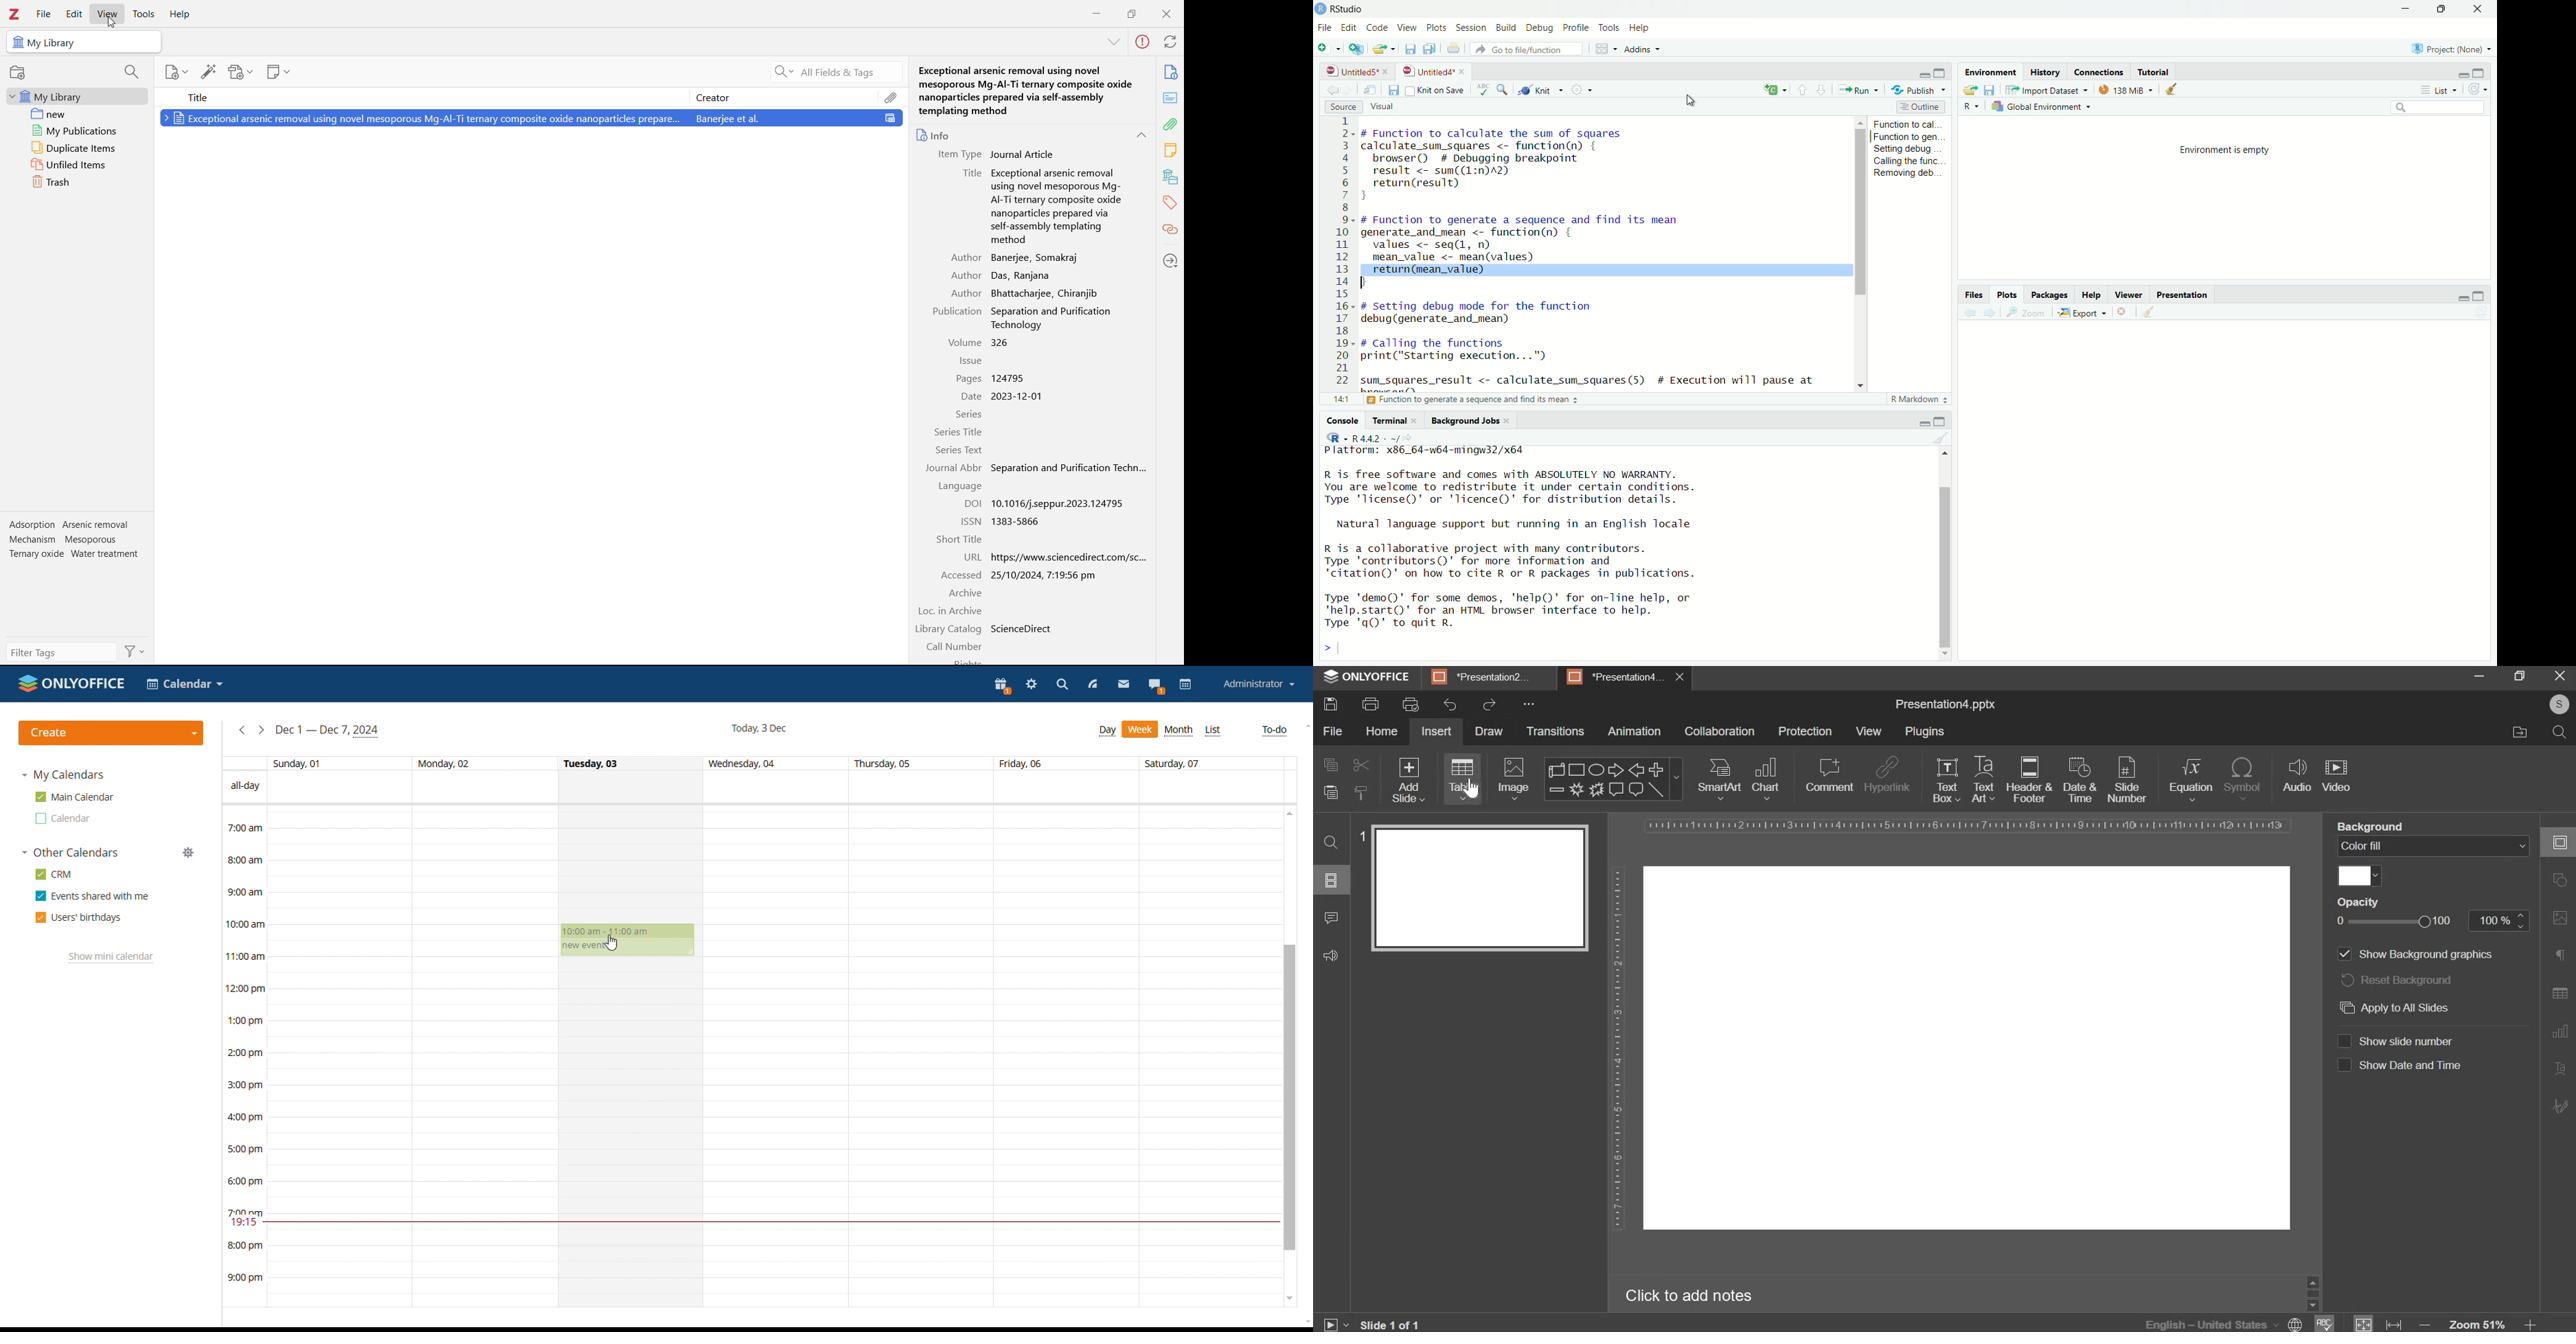 This screenshot has width=2576, height=1344. What do you see at coordinates (1411, 437) in the screenshot?
I see `view the current working directory` at bounding box center [1411, 437].